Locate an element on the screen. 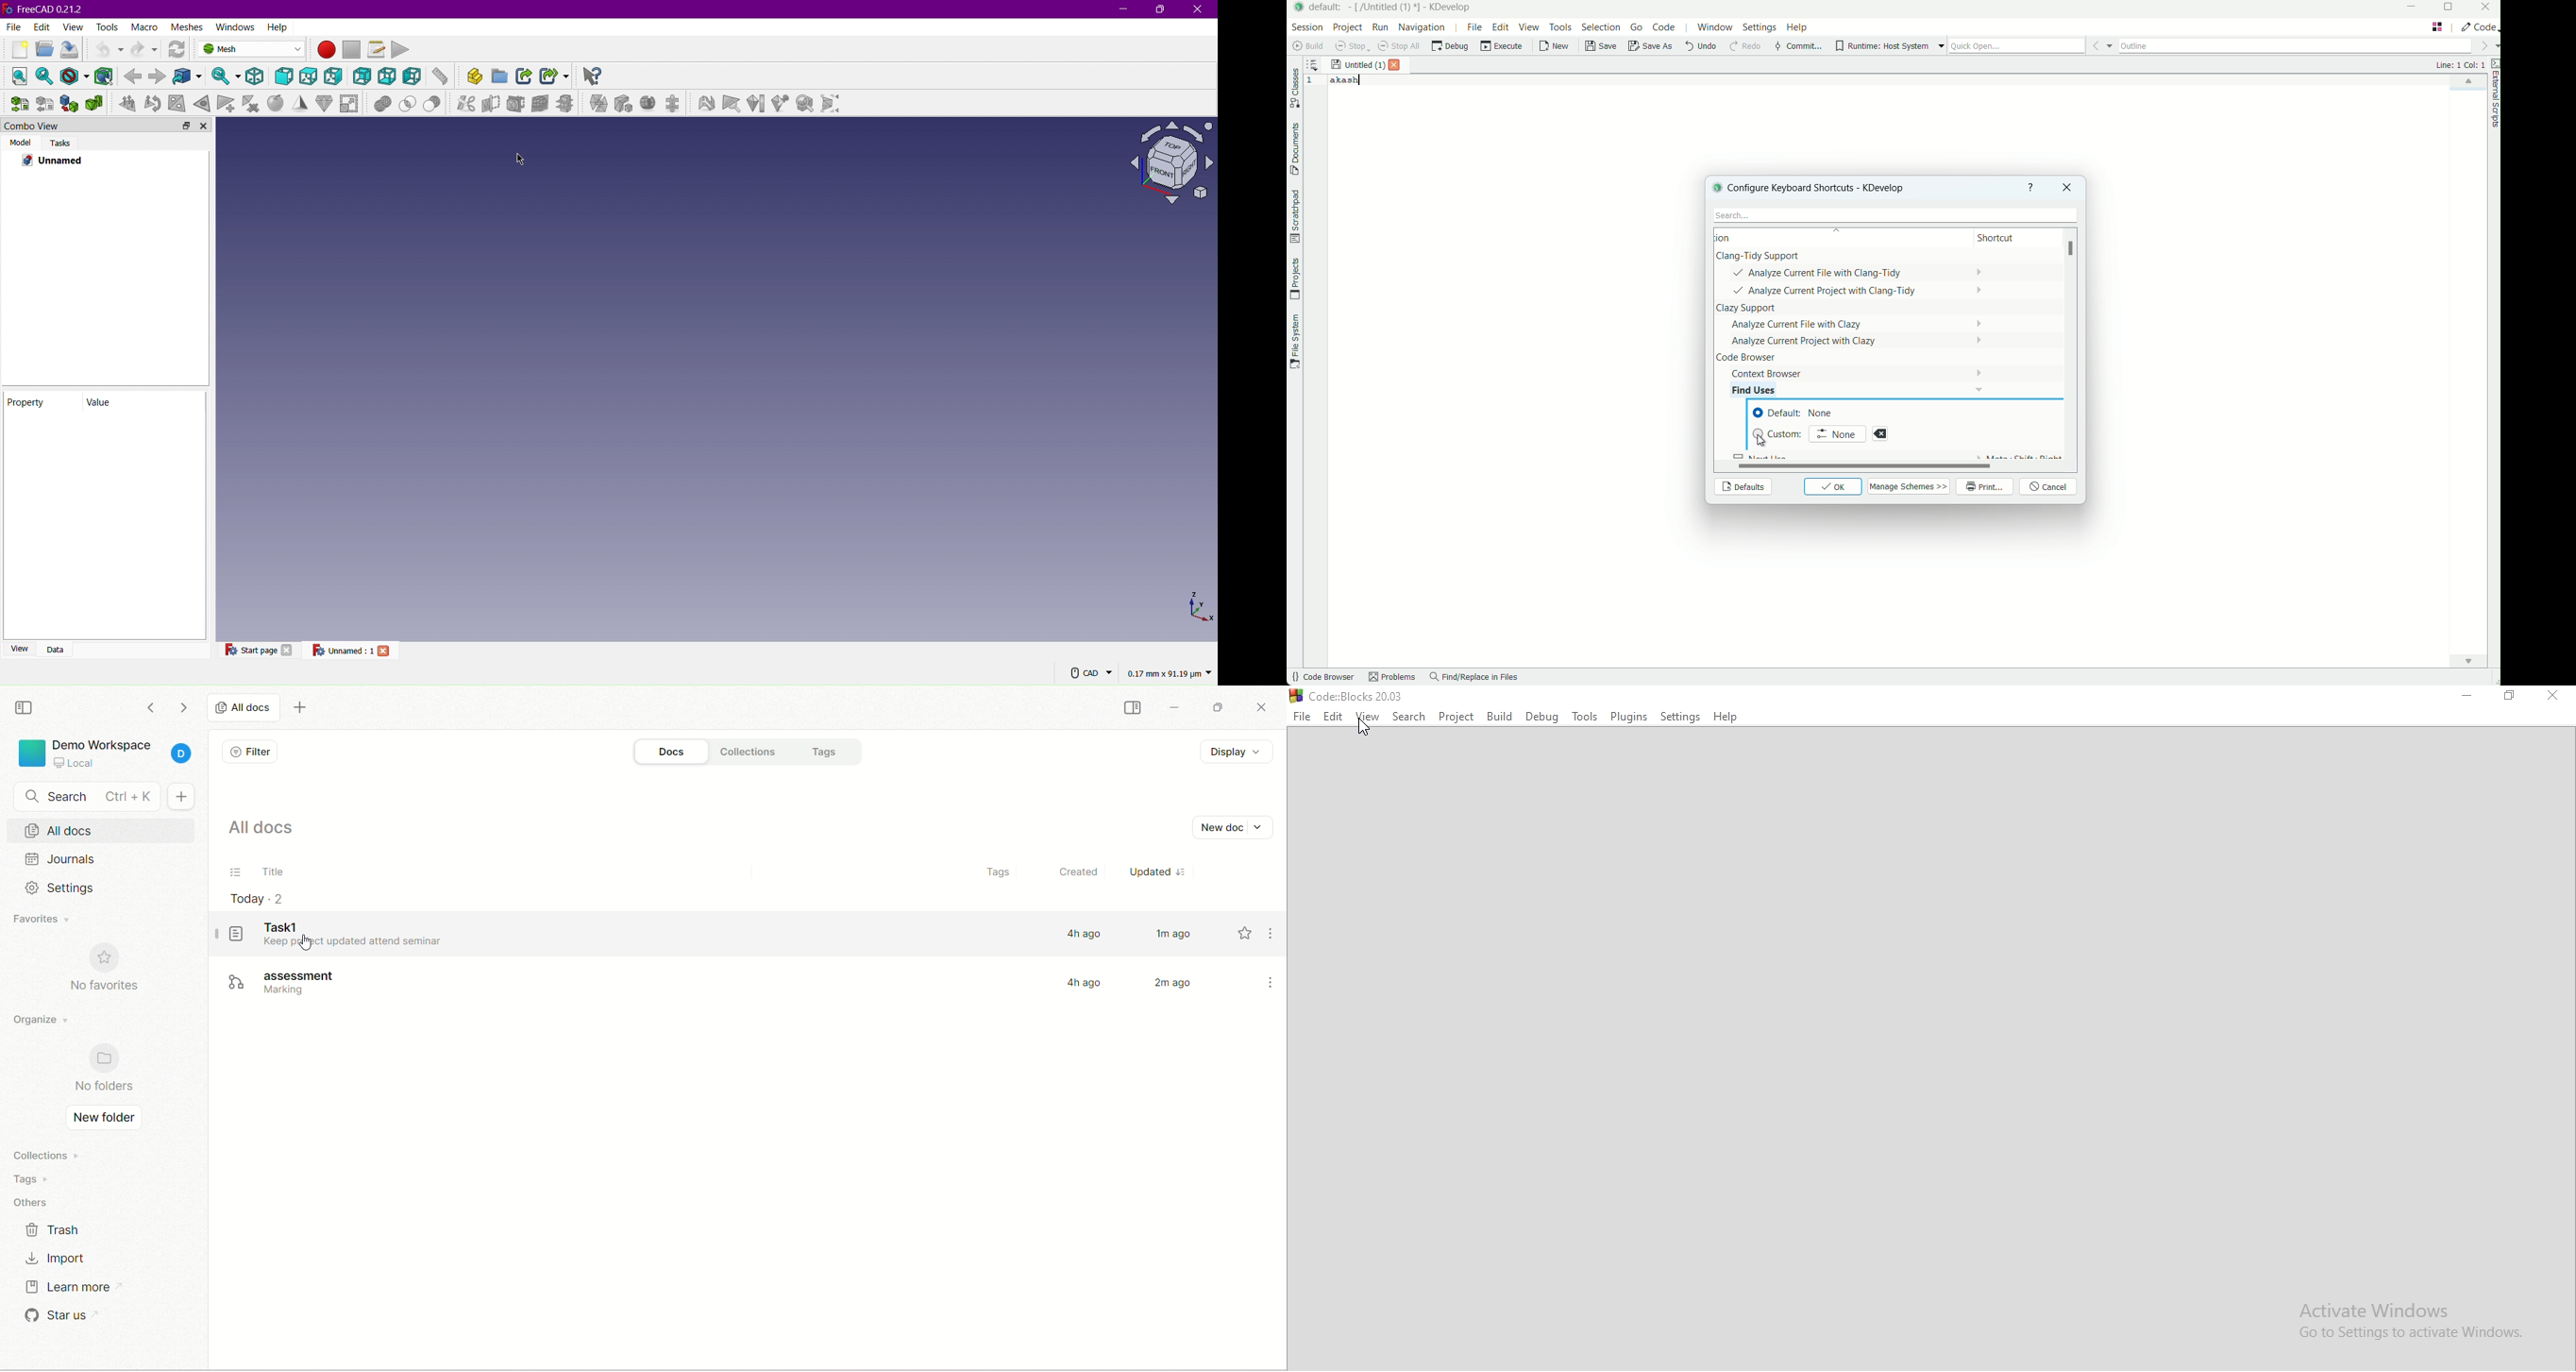 This screenshot has height=1372, width=2576. Value is located at coordinates (141, 403).